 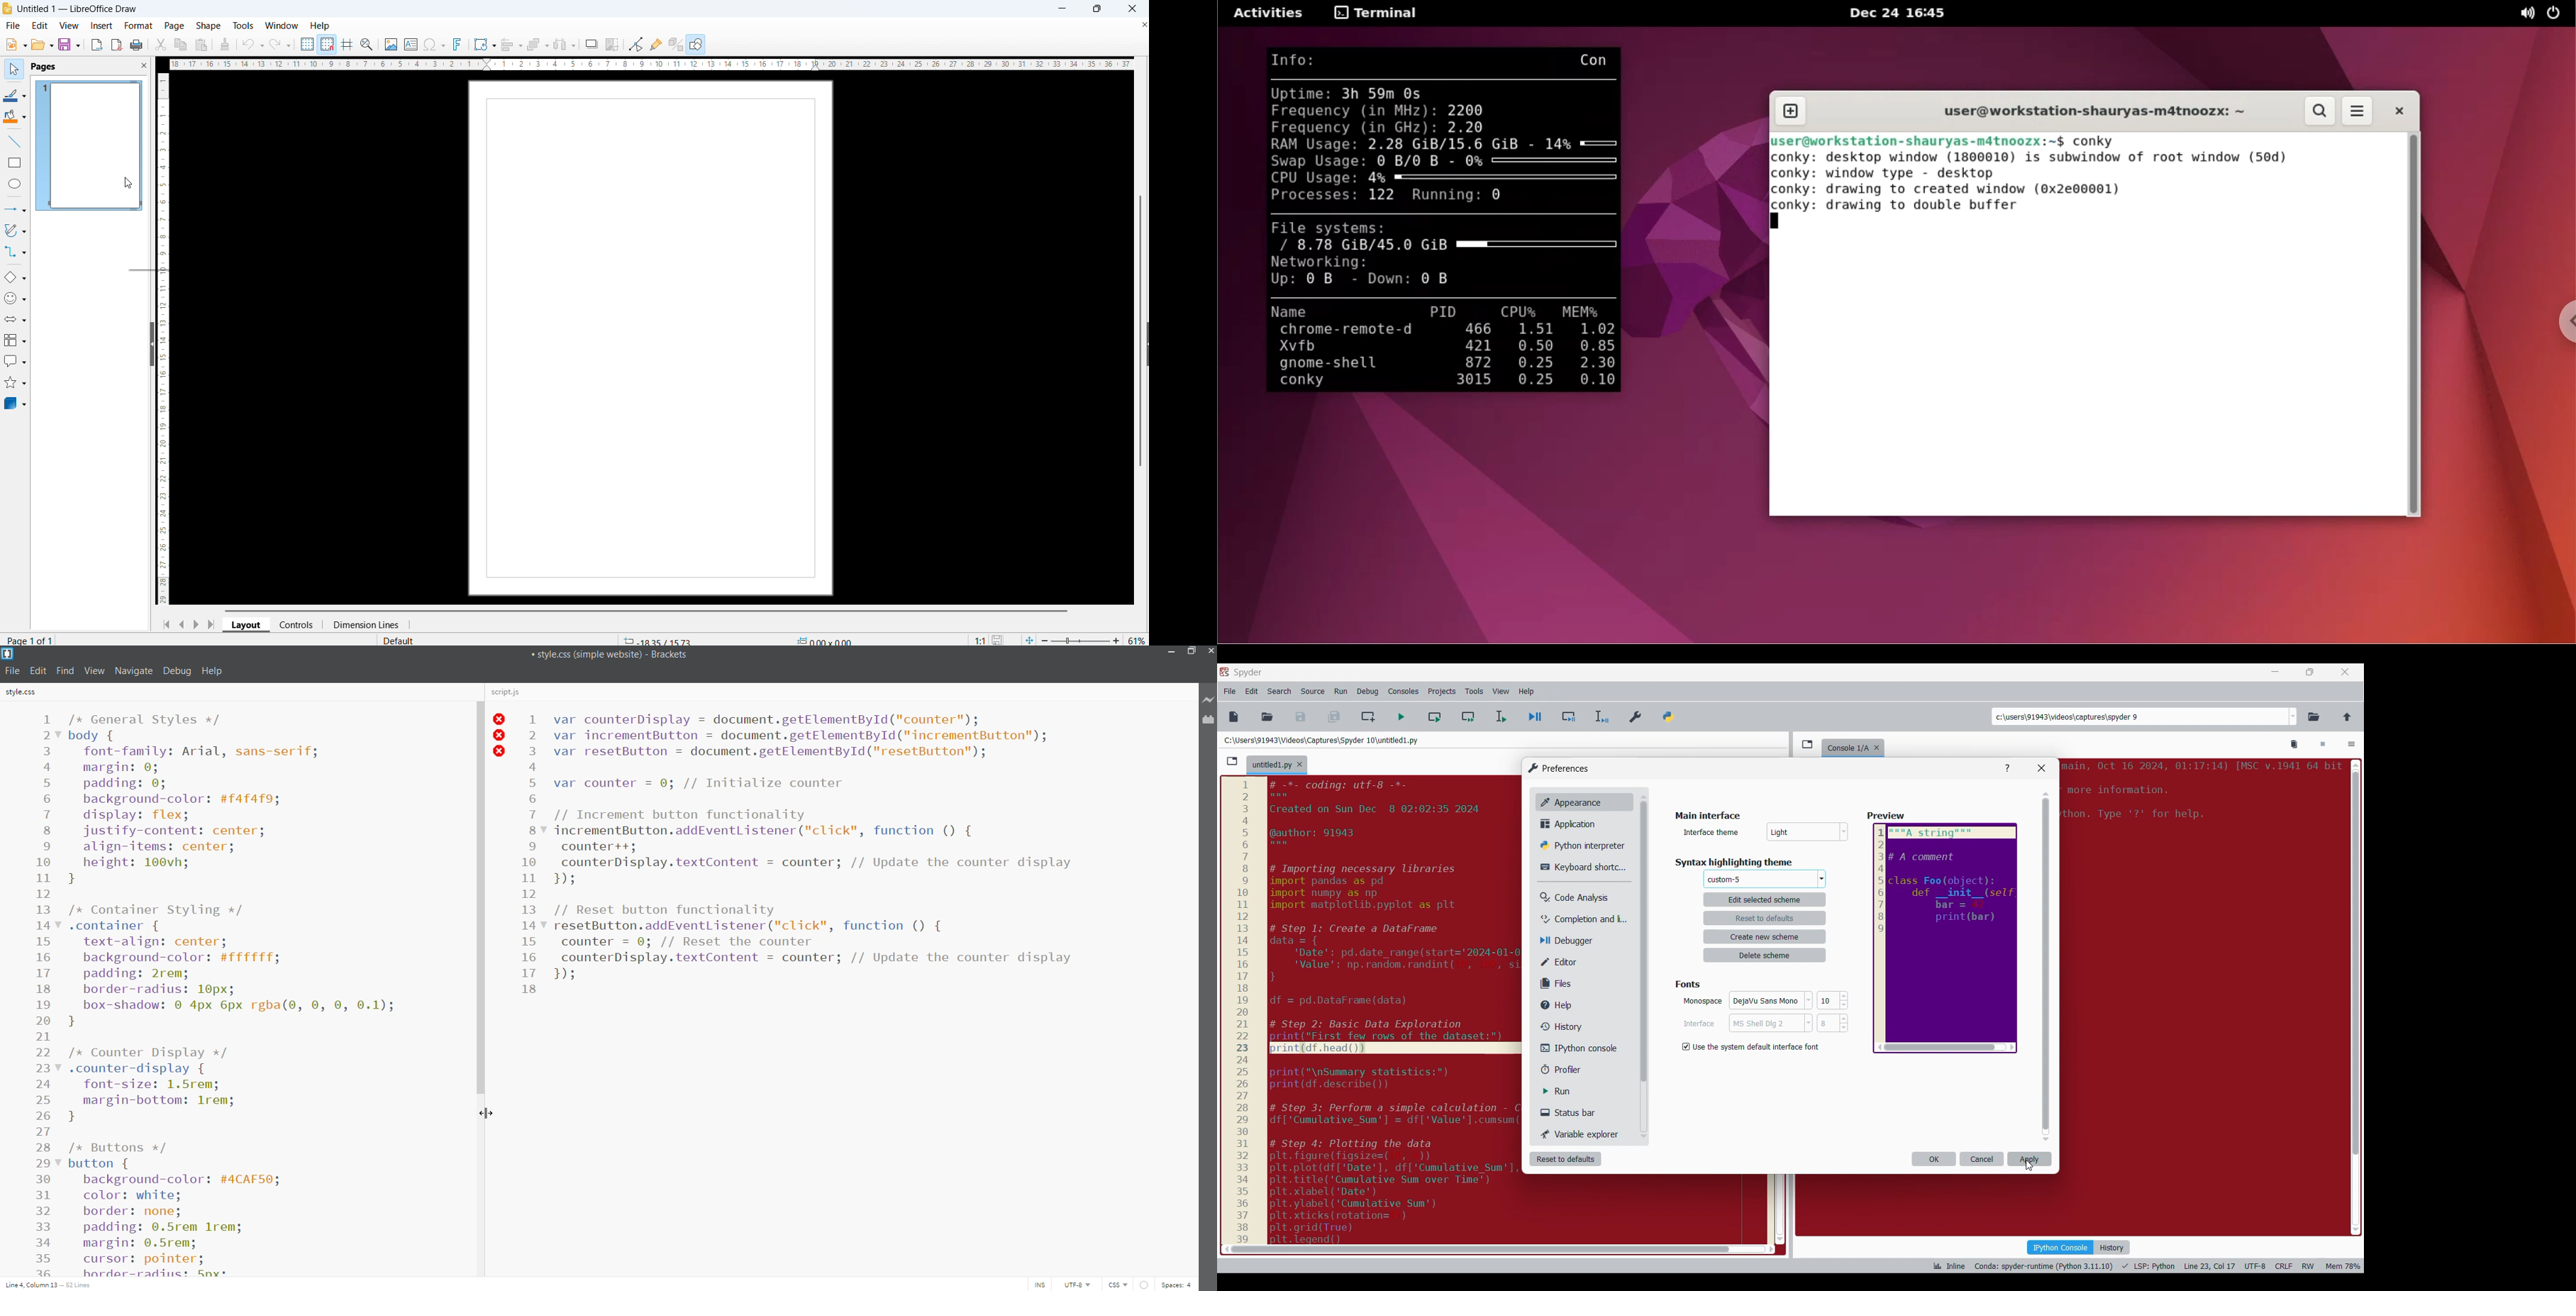 I want to click on vertical scrollbar, so click(x=1140, y=331).